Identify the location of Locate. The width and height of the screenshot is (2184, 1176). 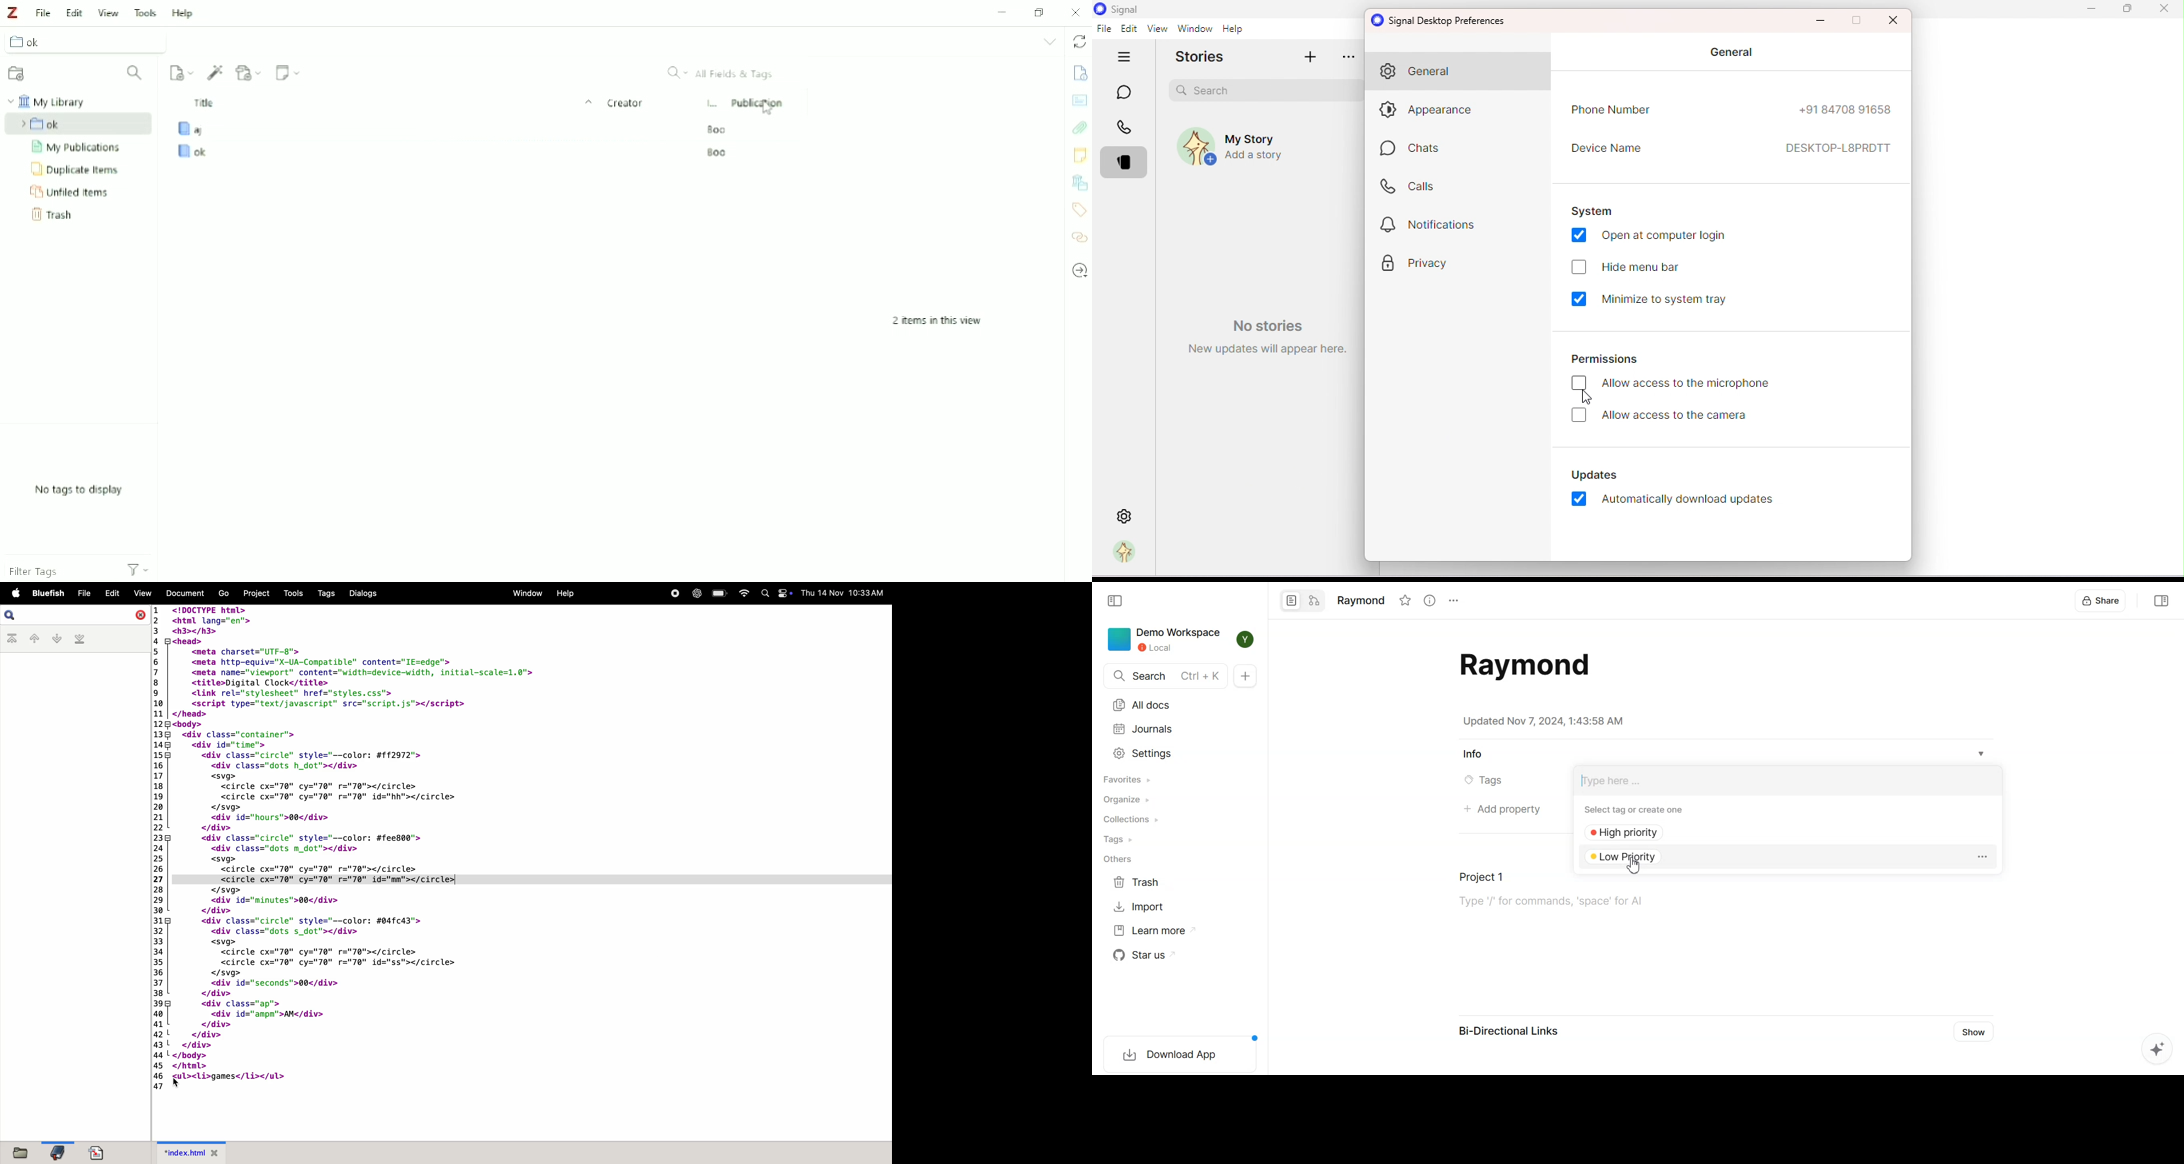
(1080, 269).